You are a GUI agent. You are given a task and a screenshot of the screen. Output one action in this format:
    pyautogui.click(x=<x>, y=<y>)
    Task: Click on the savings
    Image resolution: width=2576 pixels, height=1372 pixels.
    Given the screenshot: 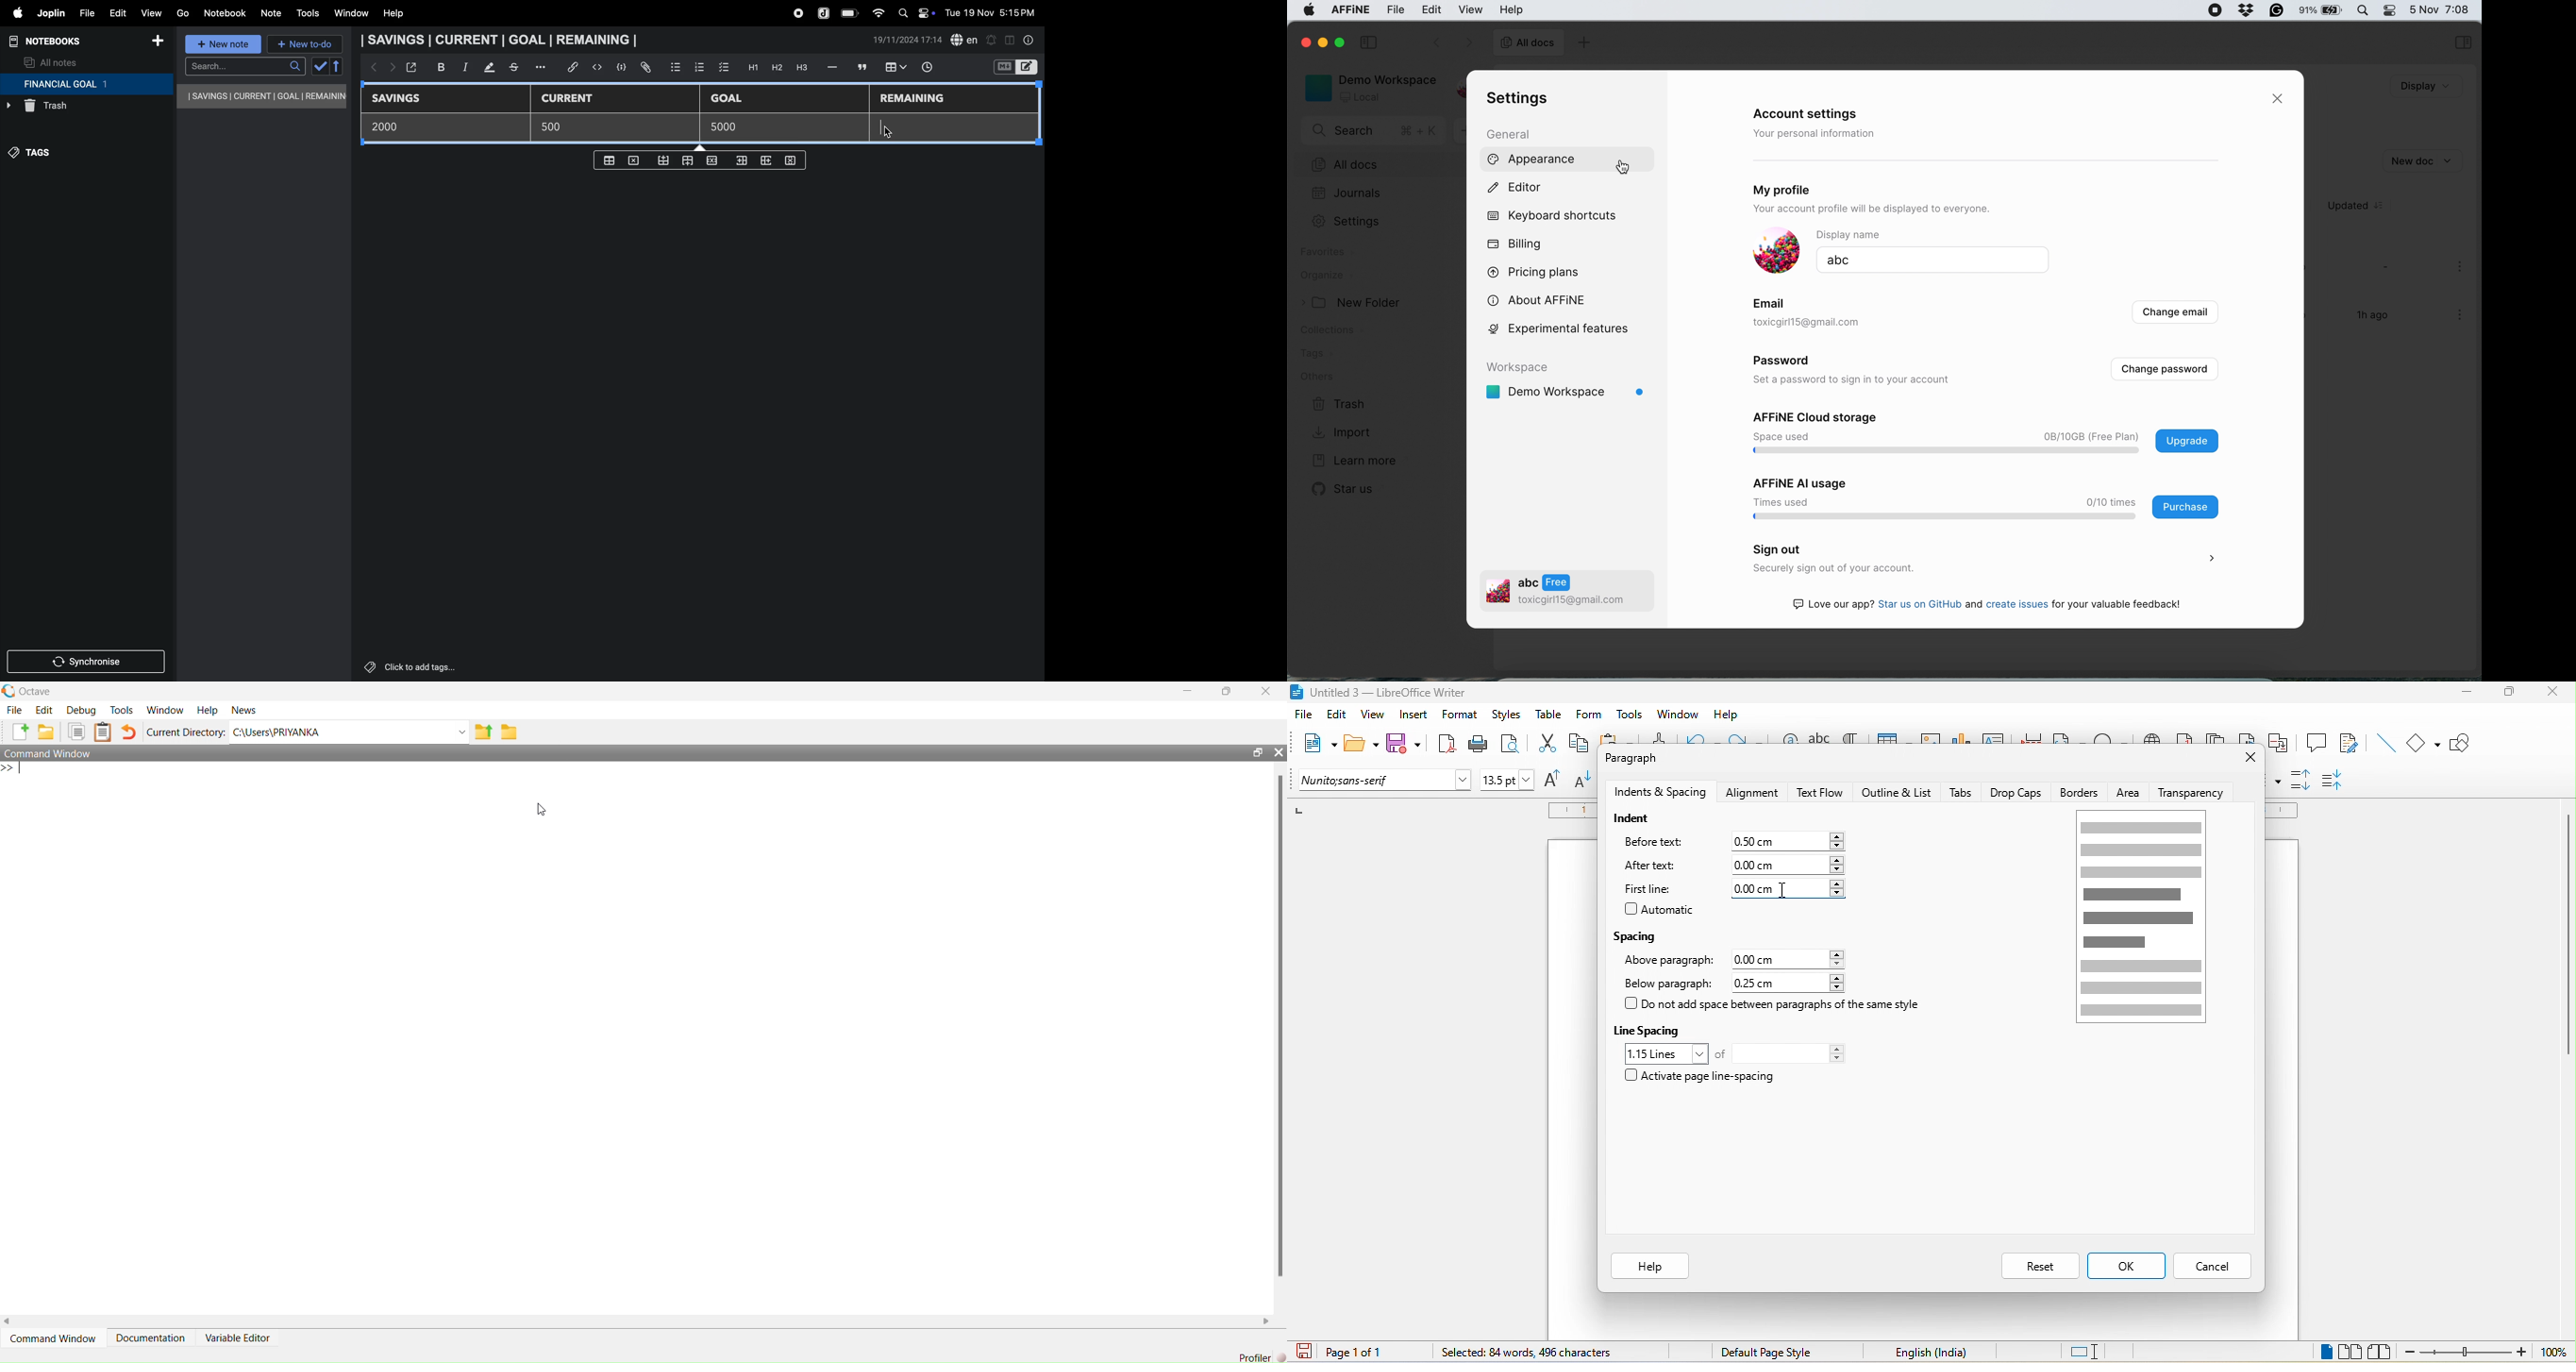 What is the action you would take?
    pyautogui.click(x=402, y=99)
    